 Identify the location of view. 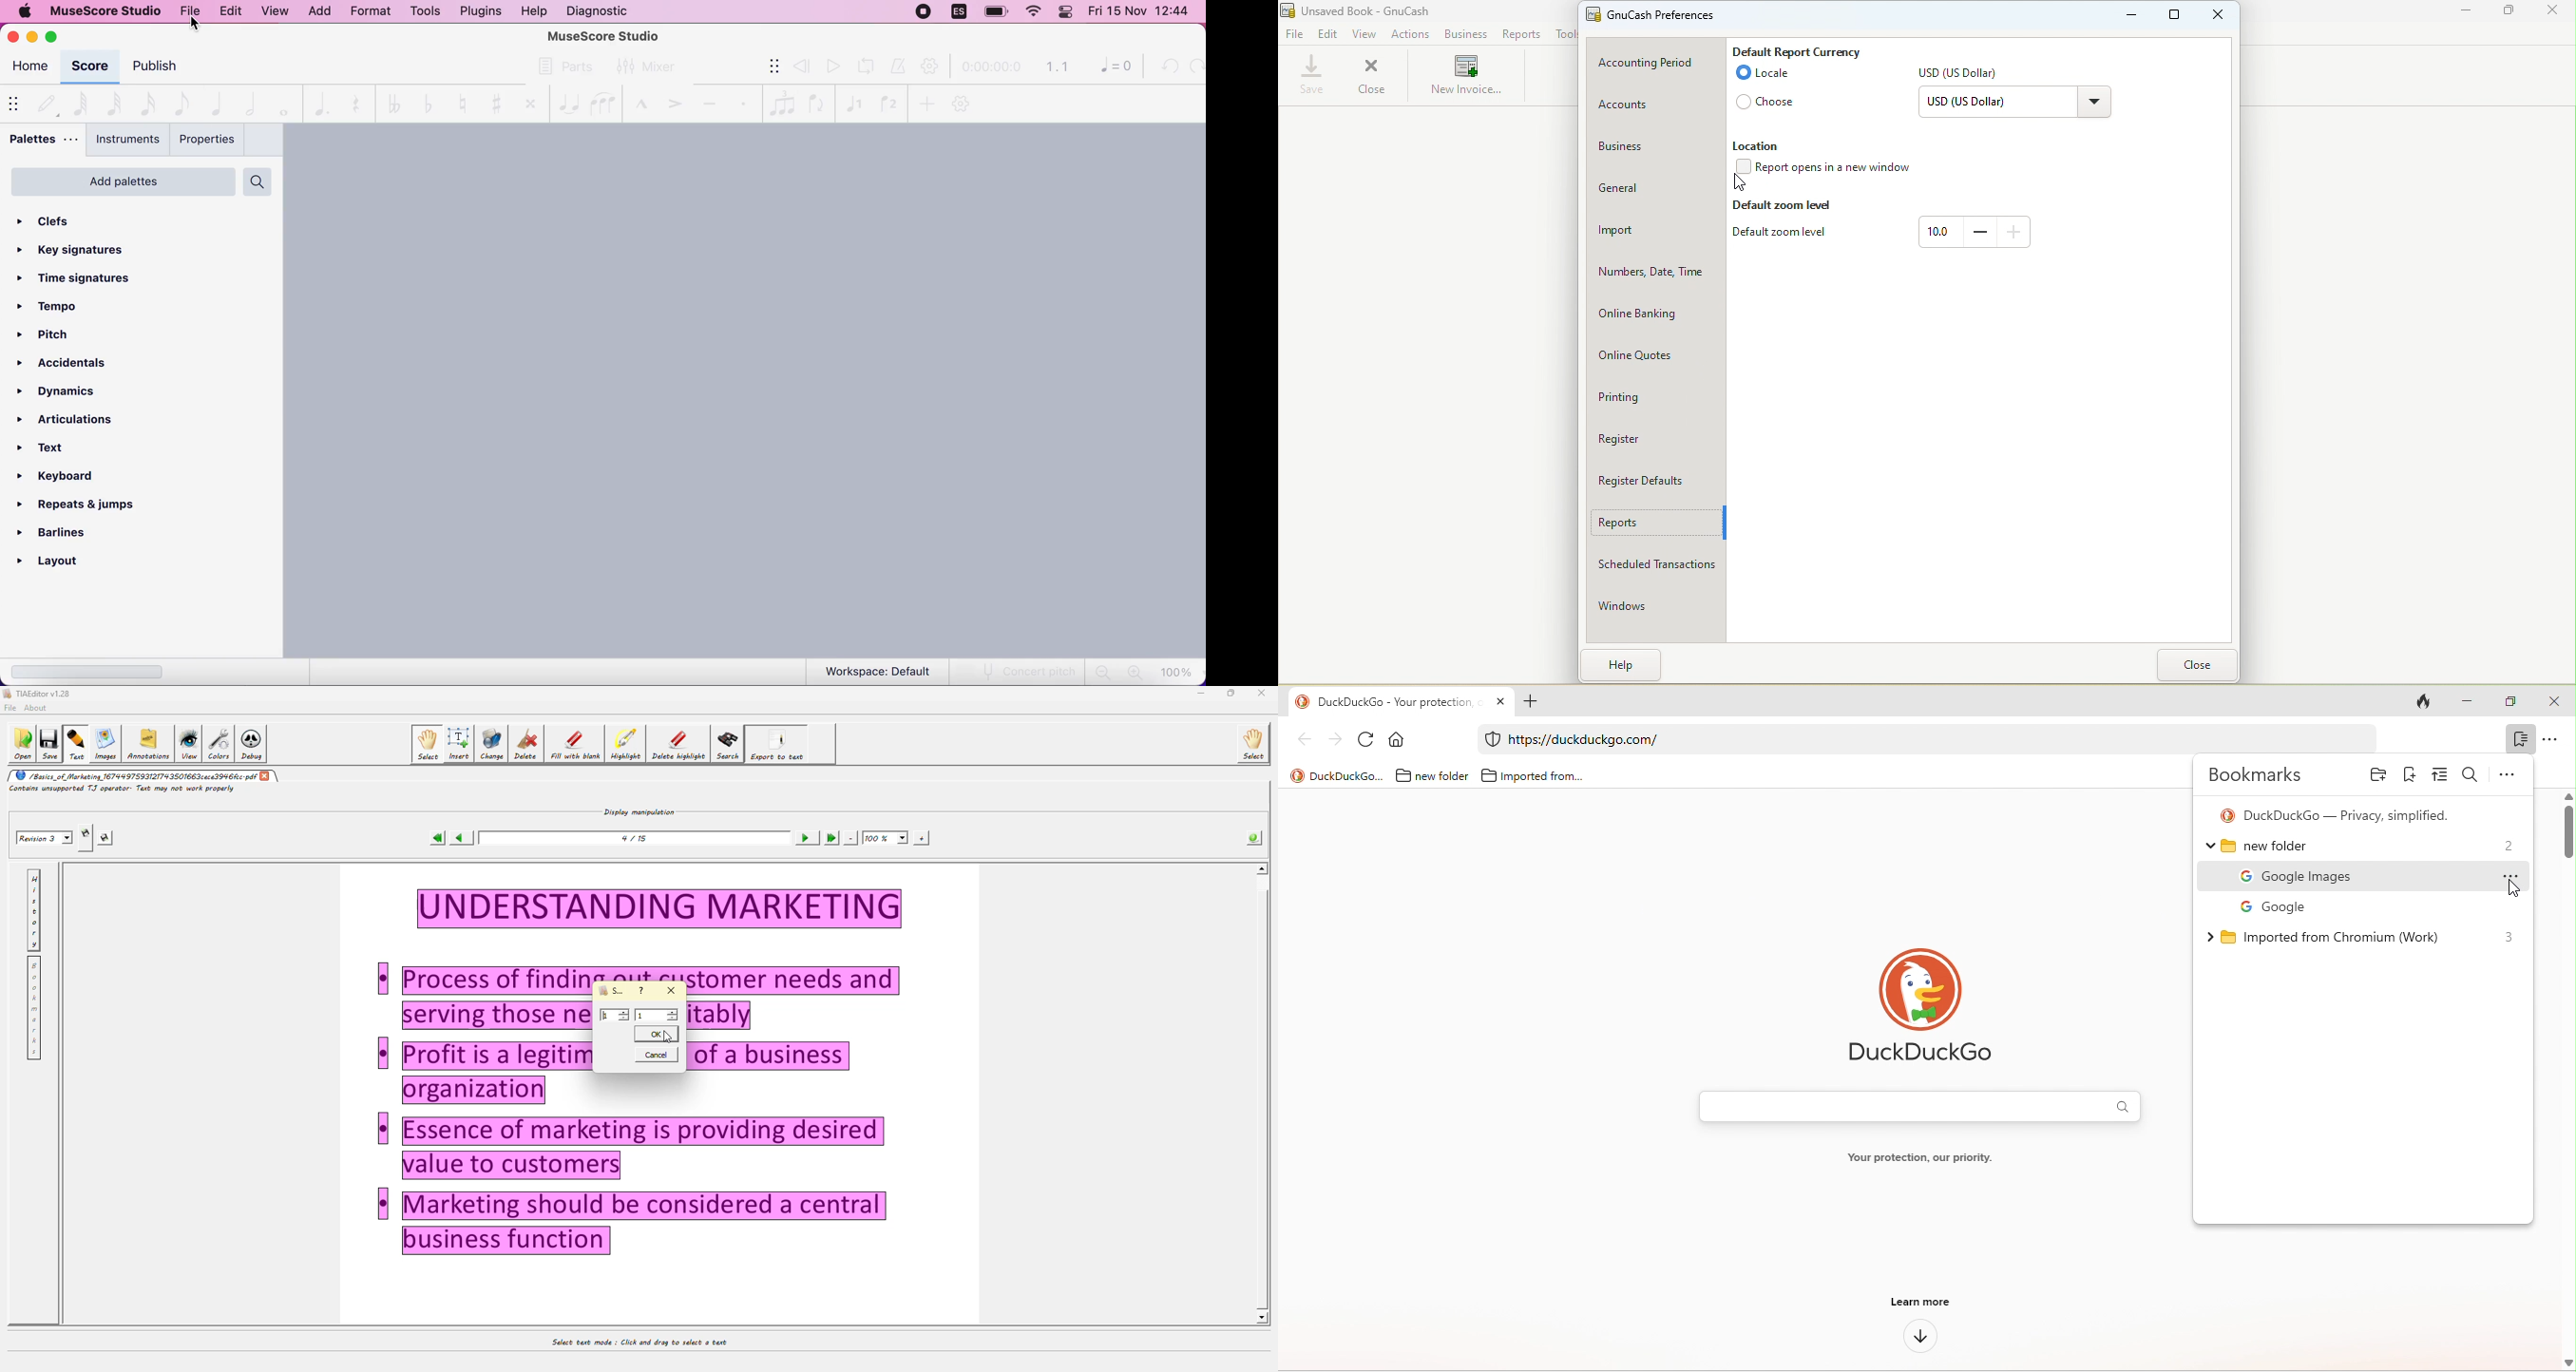
(274, 11).